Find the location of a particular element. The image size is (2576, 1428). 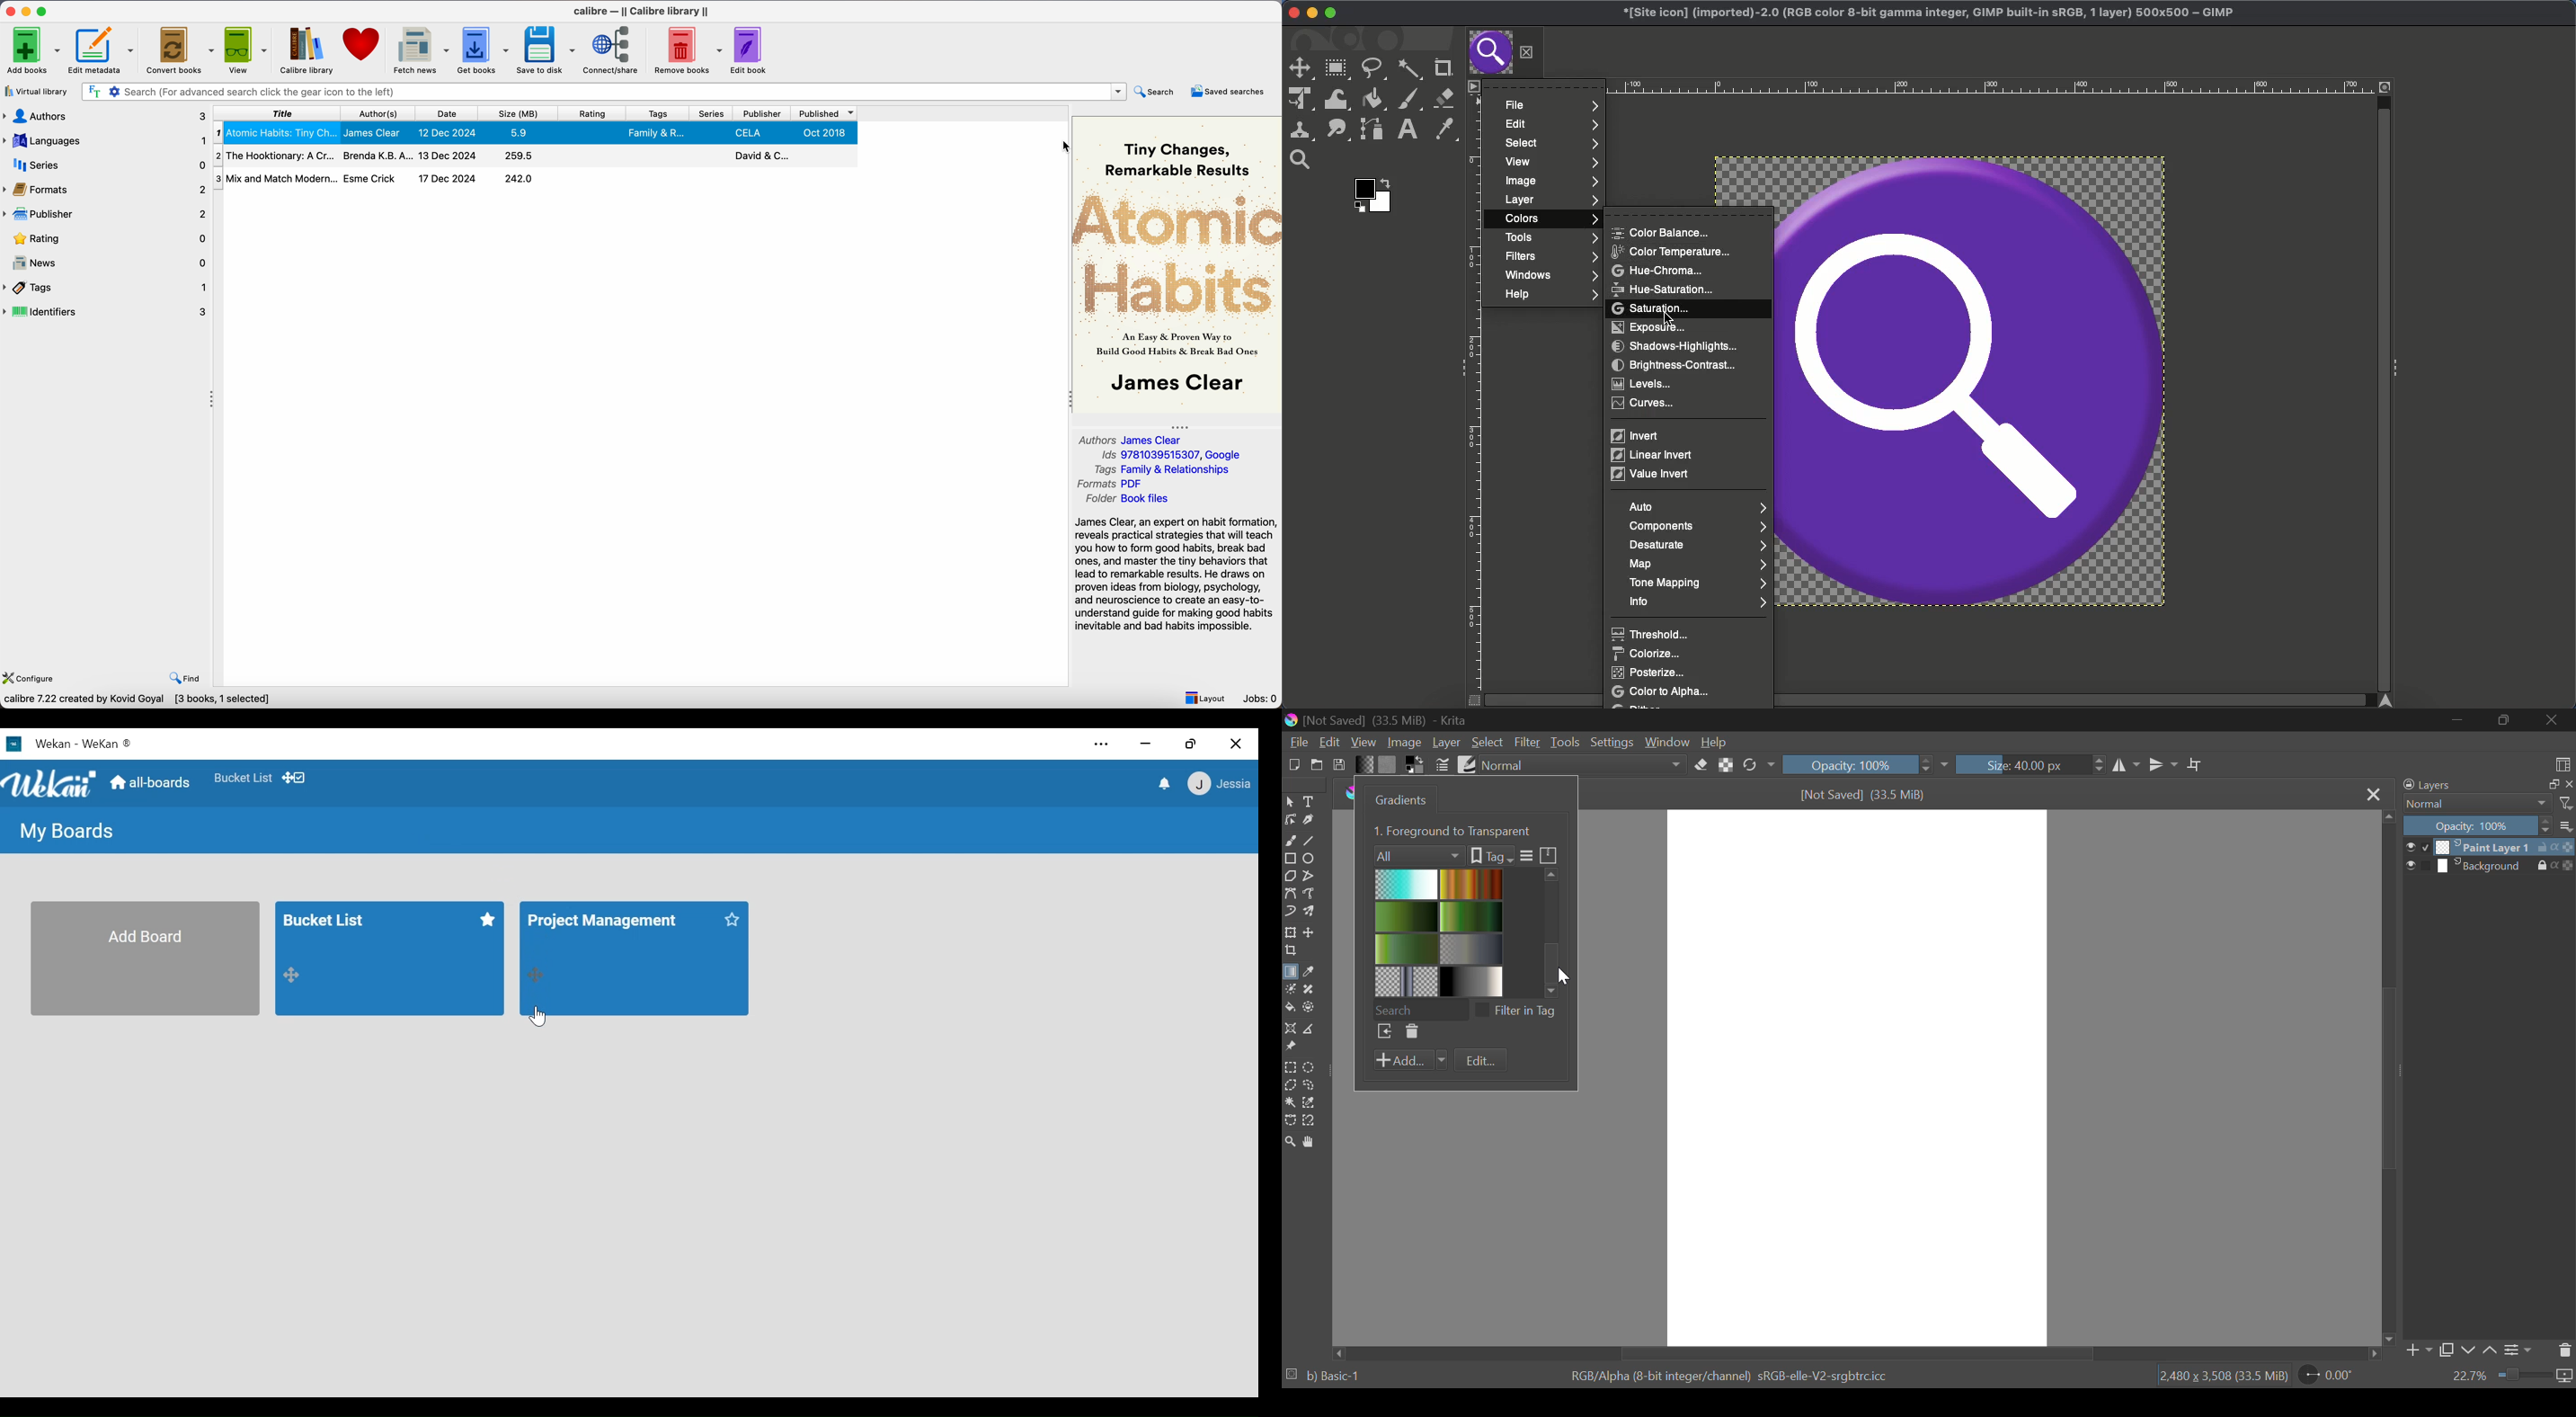

Size: 40.00 px is located at coordinates (2031, 763).